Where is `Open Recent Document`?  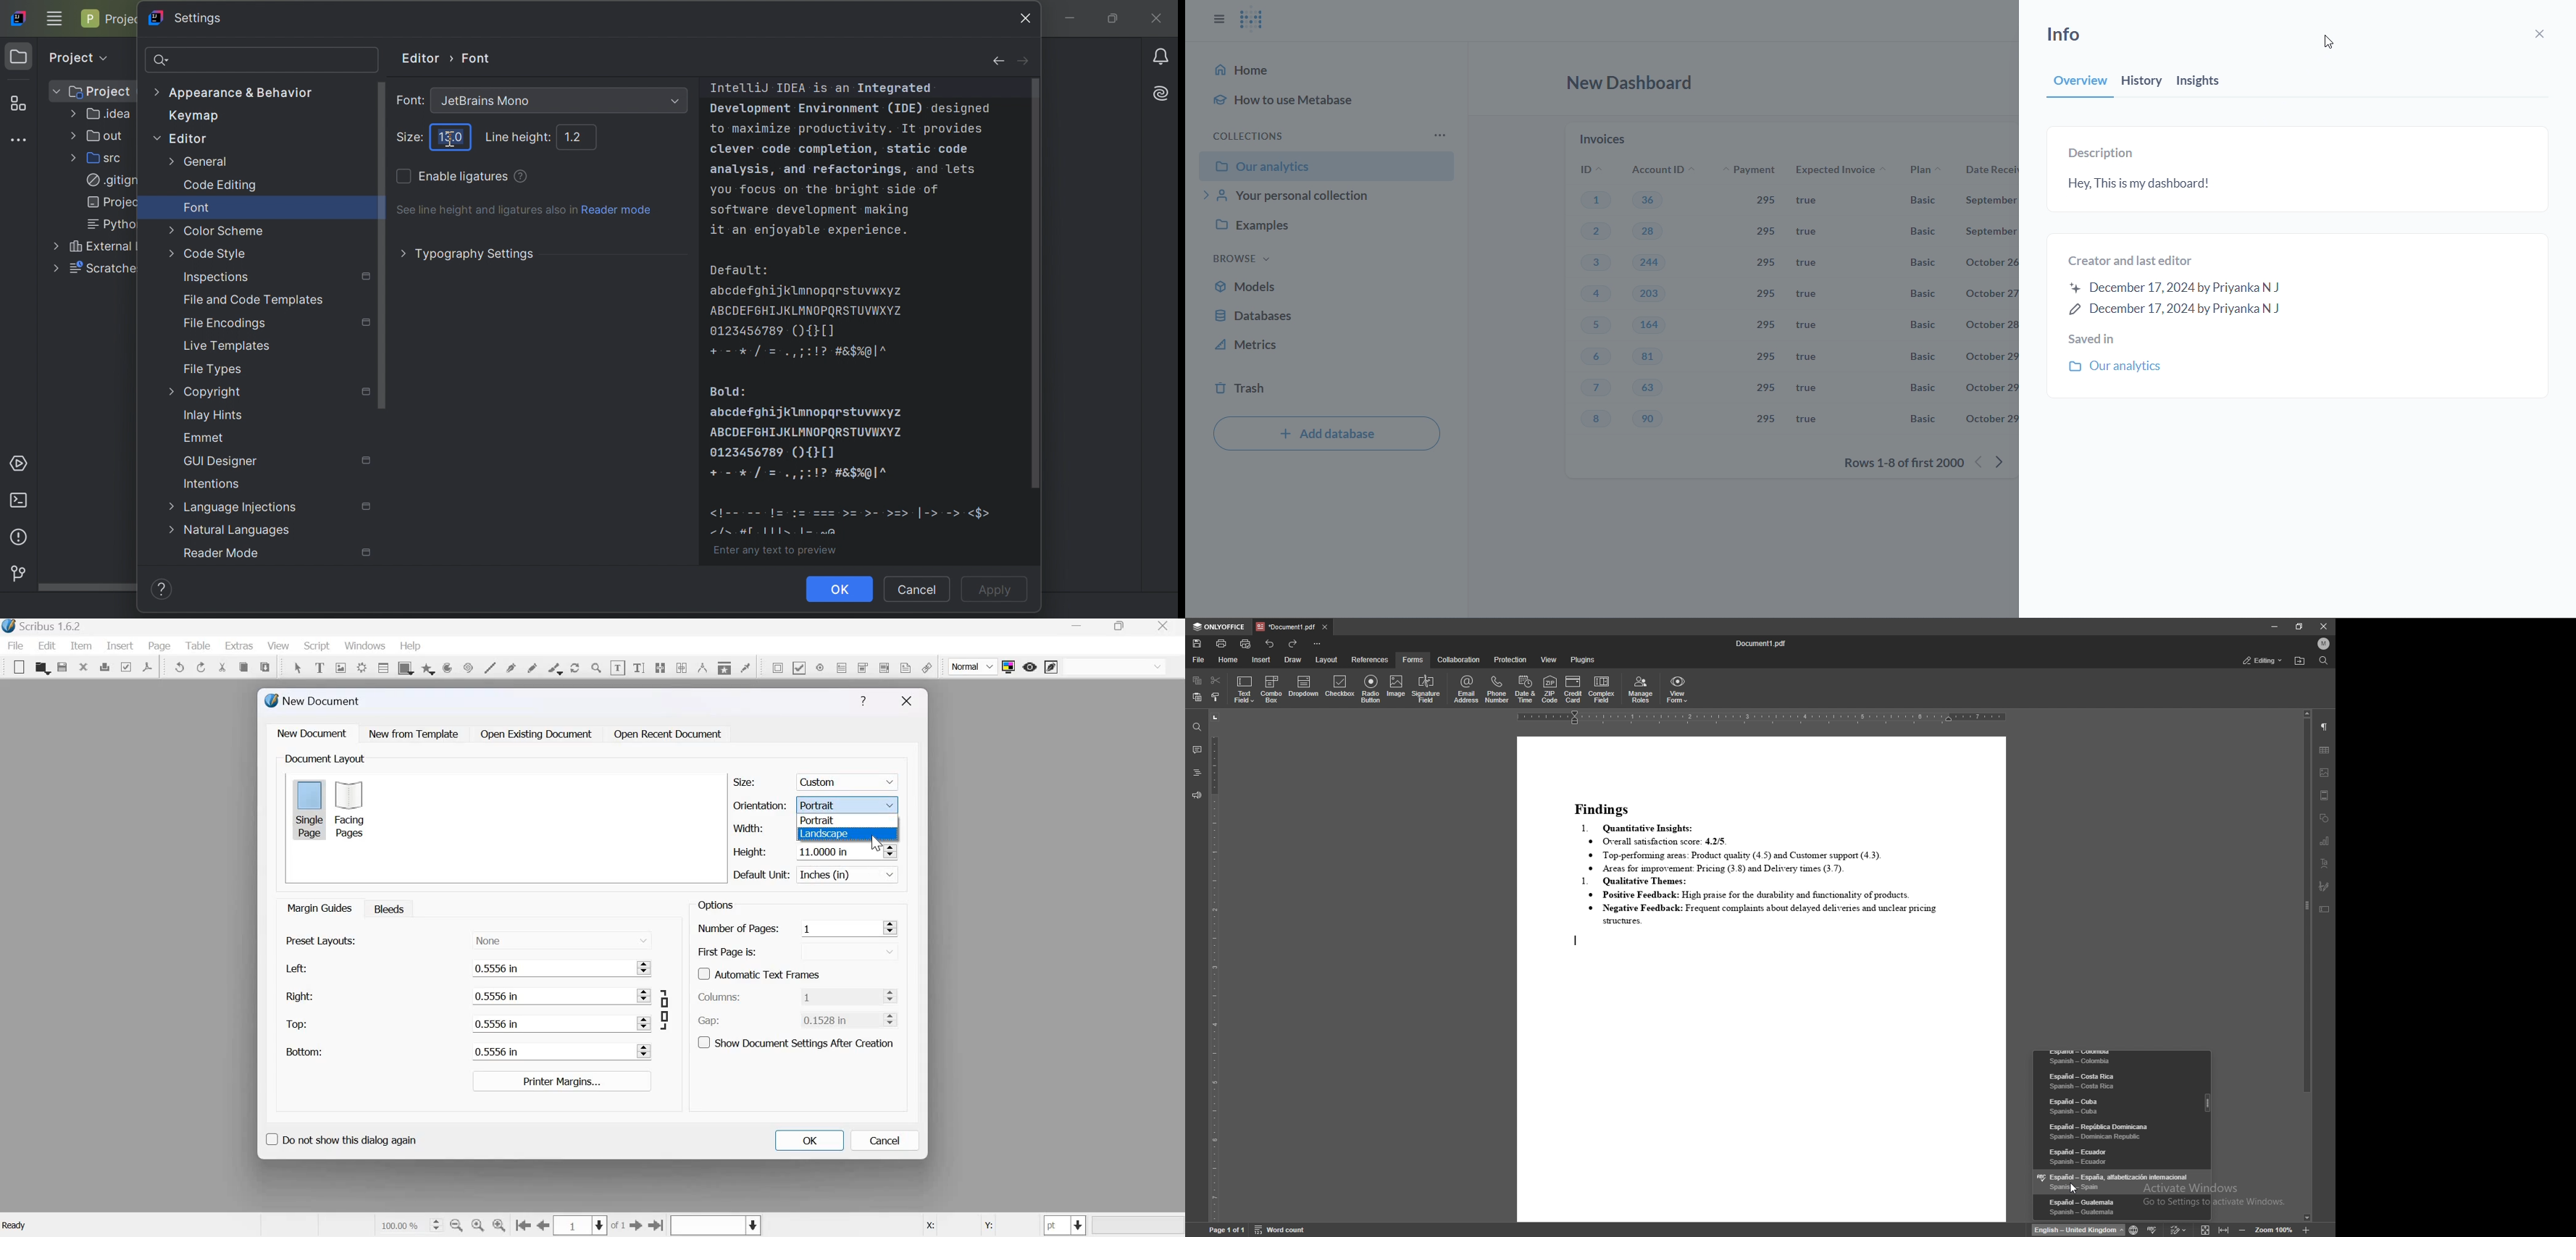 Open Recent Document is located at coordinates (669, 735).